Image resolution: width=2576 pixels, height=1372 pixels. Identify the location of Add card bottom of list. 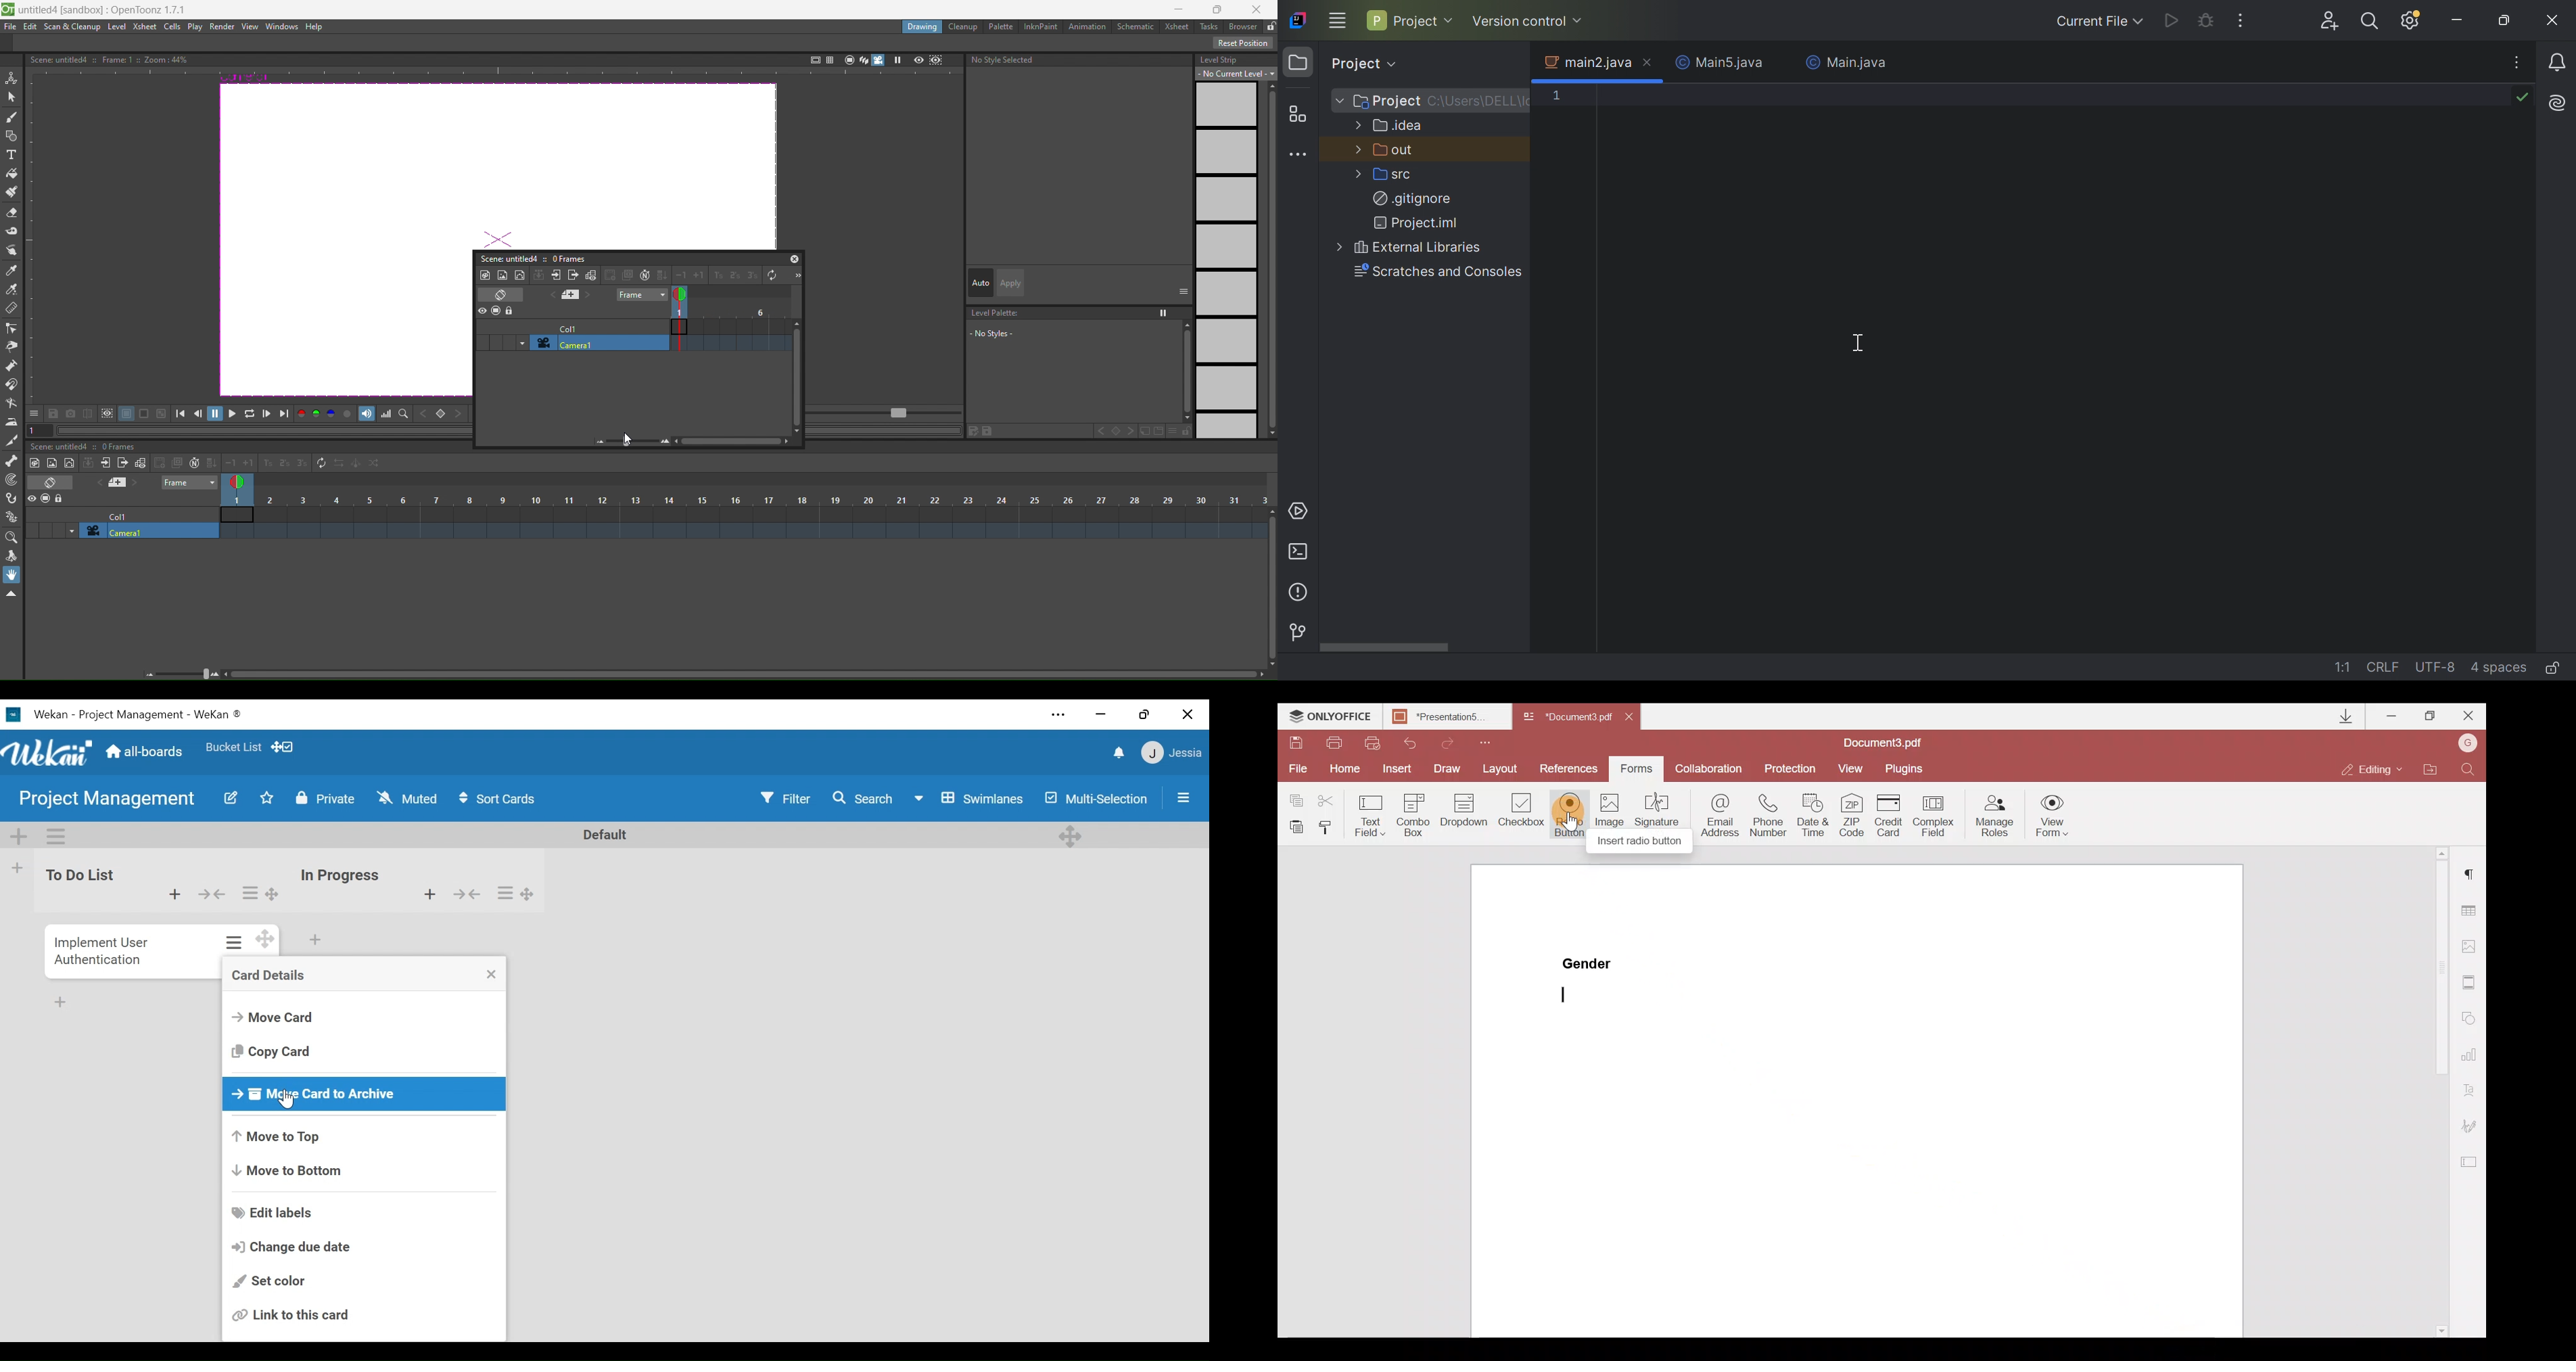
(316, 940).